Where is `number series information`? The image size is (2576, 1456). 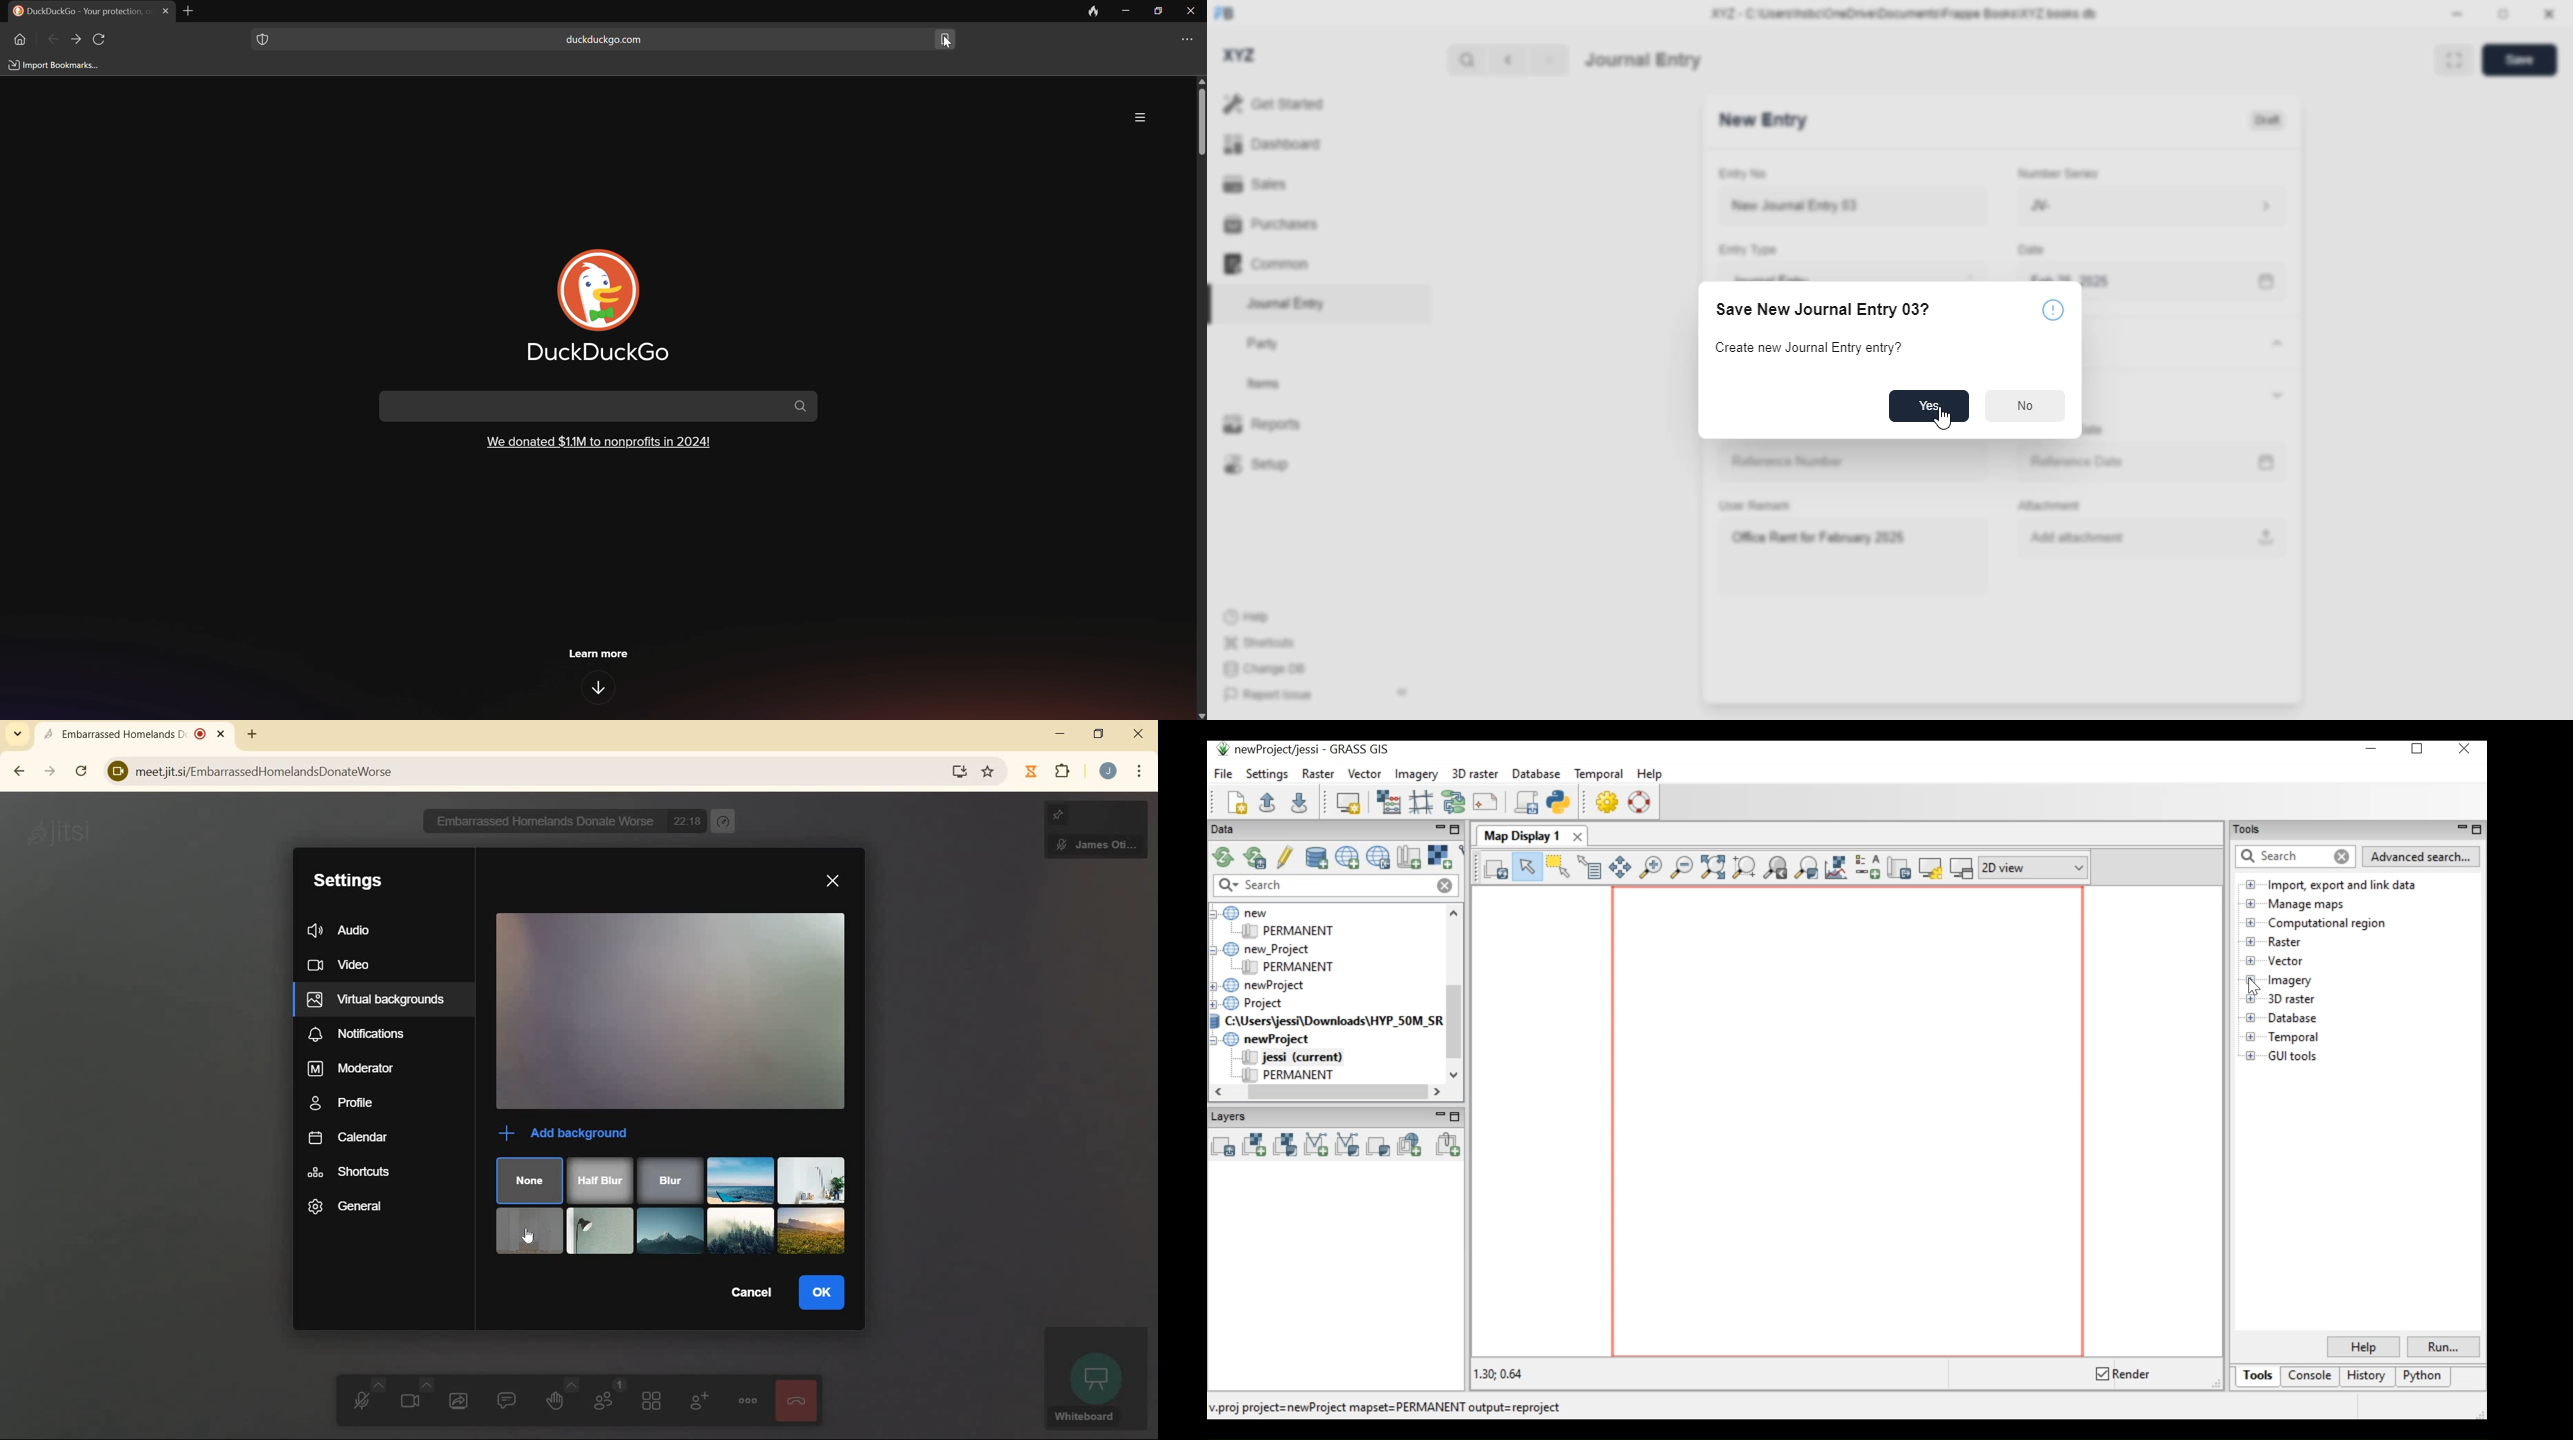
number series information is located at coordinates (2269, 207).